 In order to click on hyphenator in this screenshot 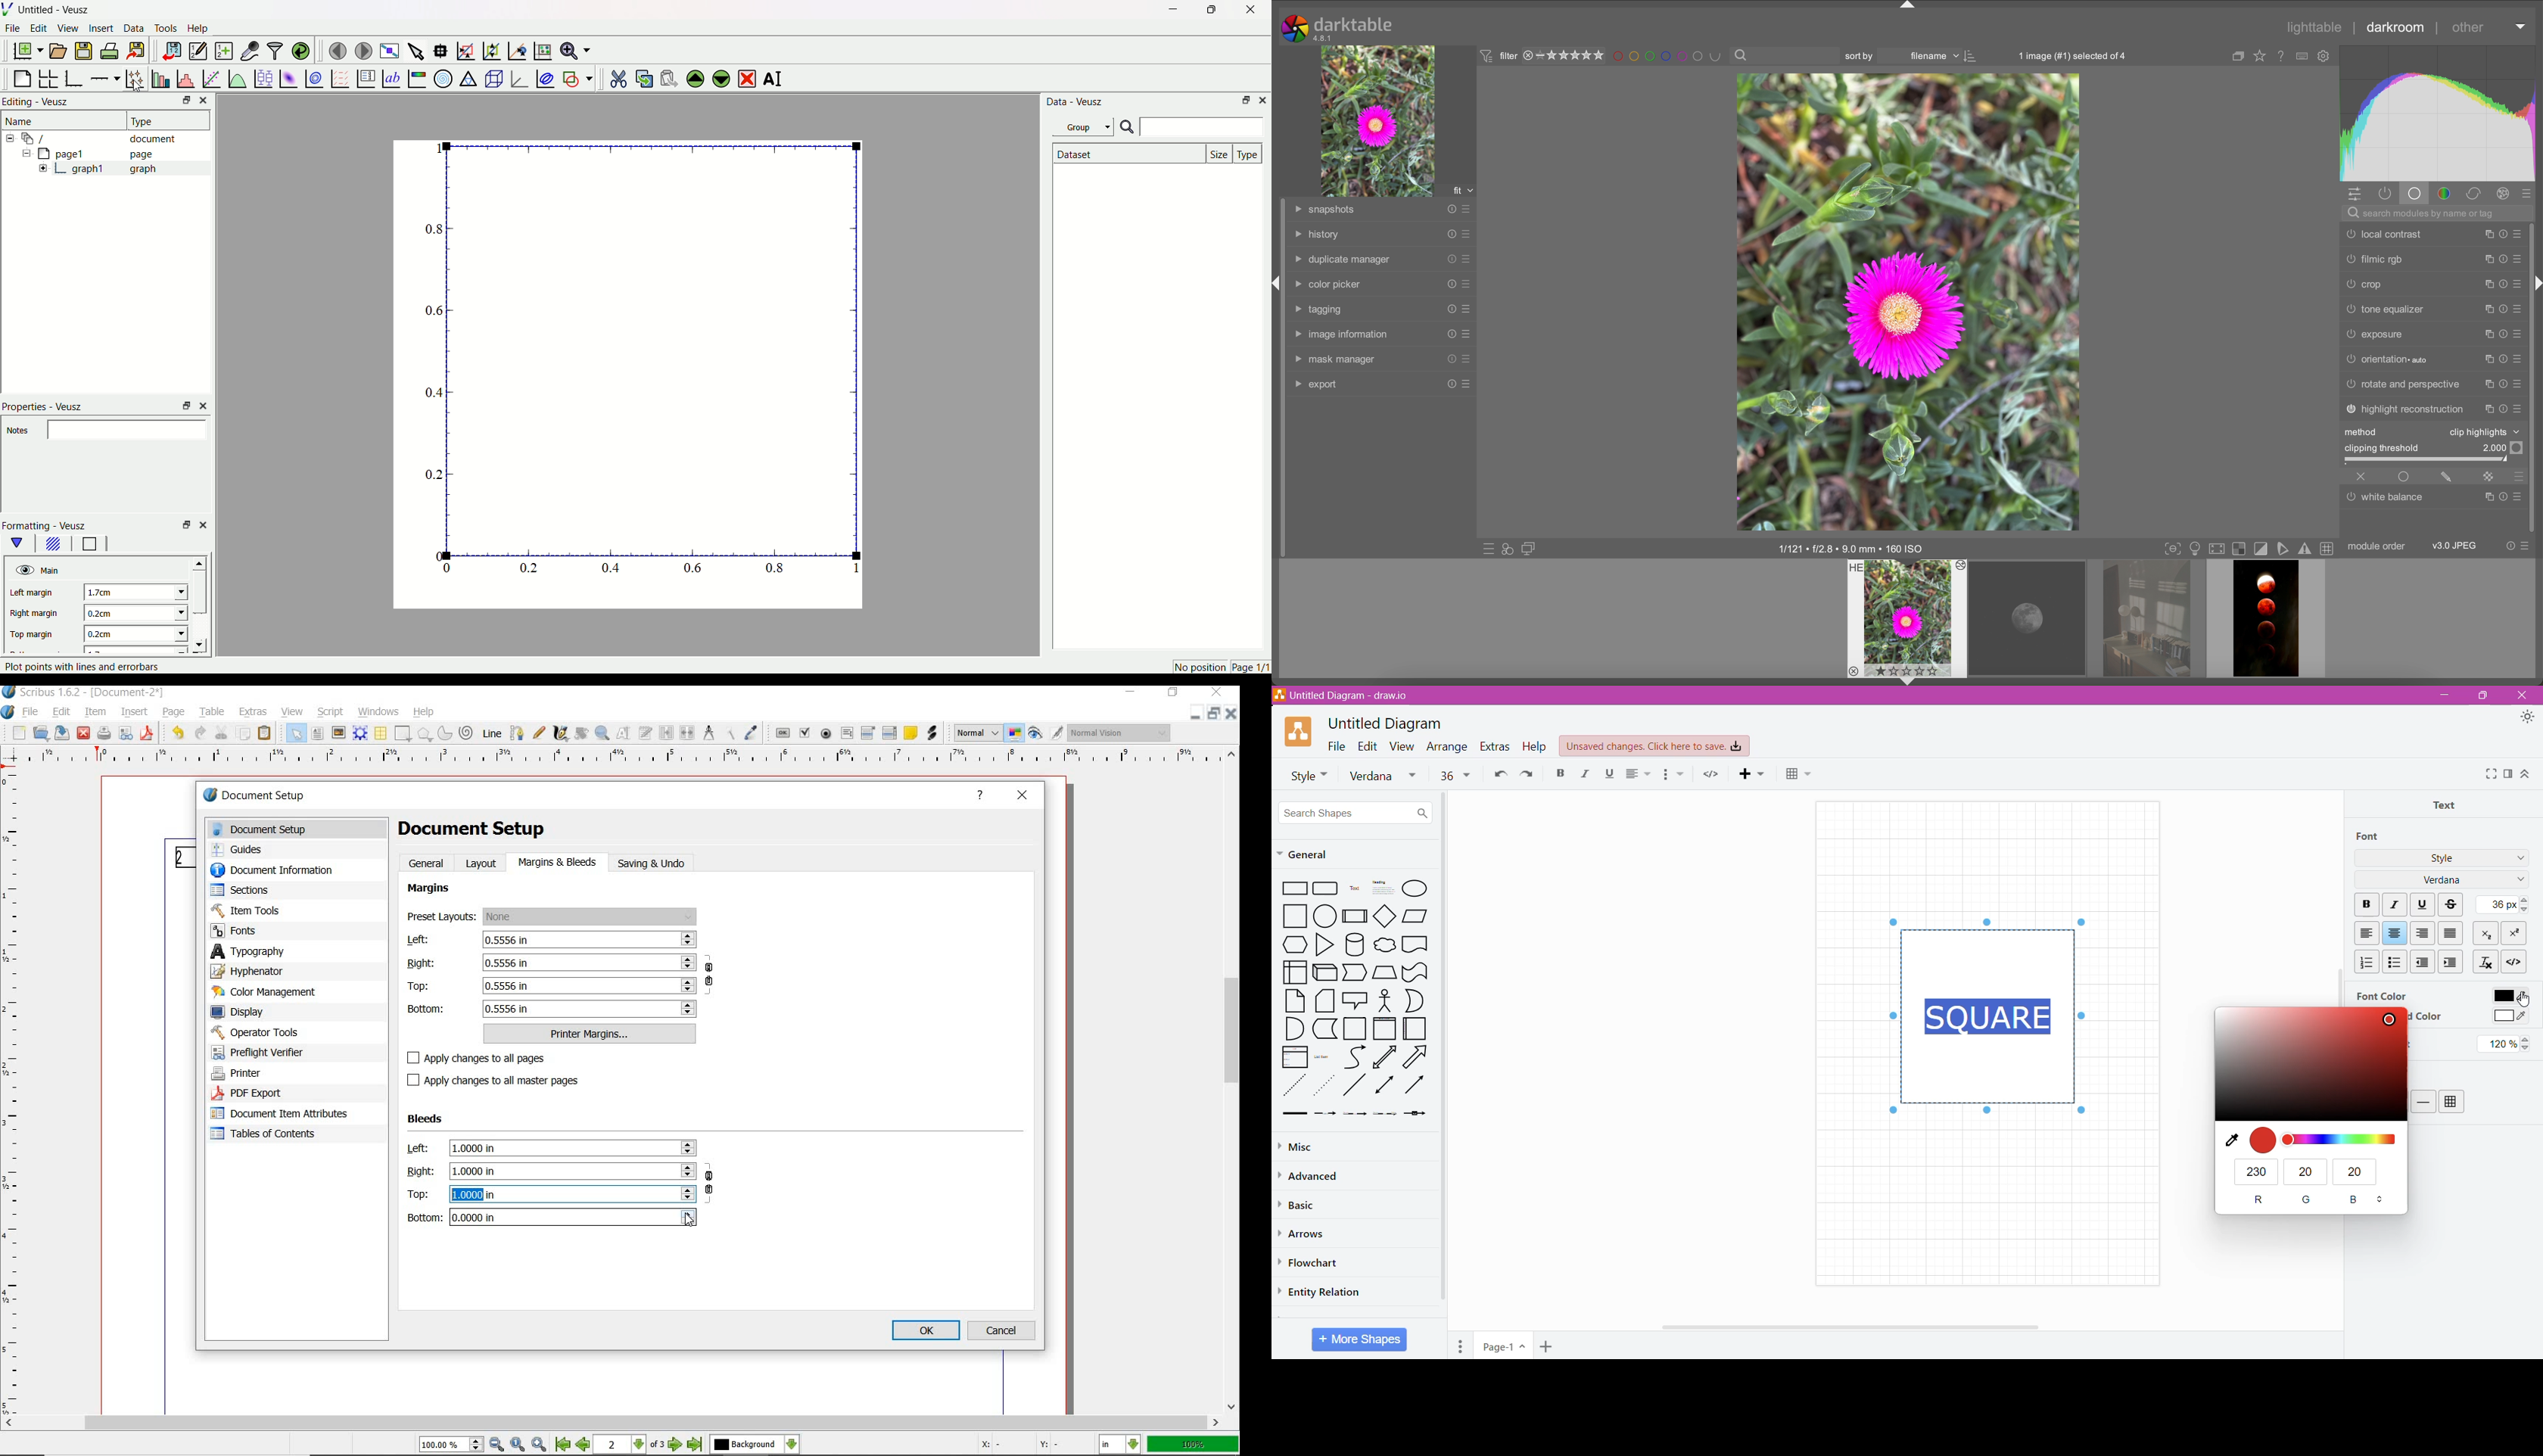, I will do `click(252, 973)`.